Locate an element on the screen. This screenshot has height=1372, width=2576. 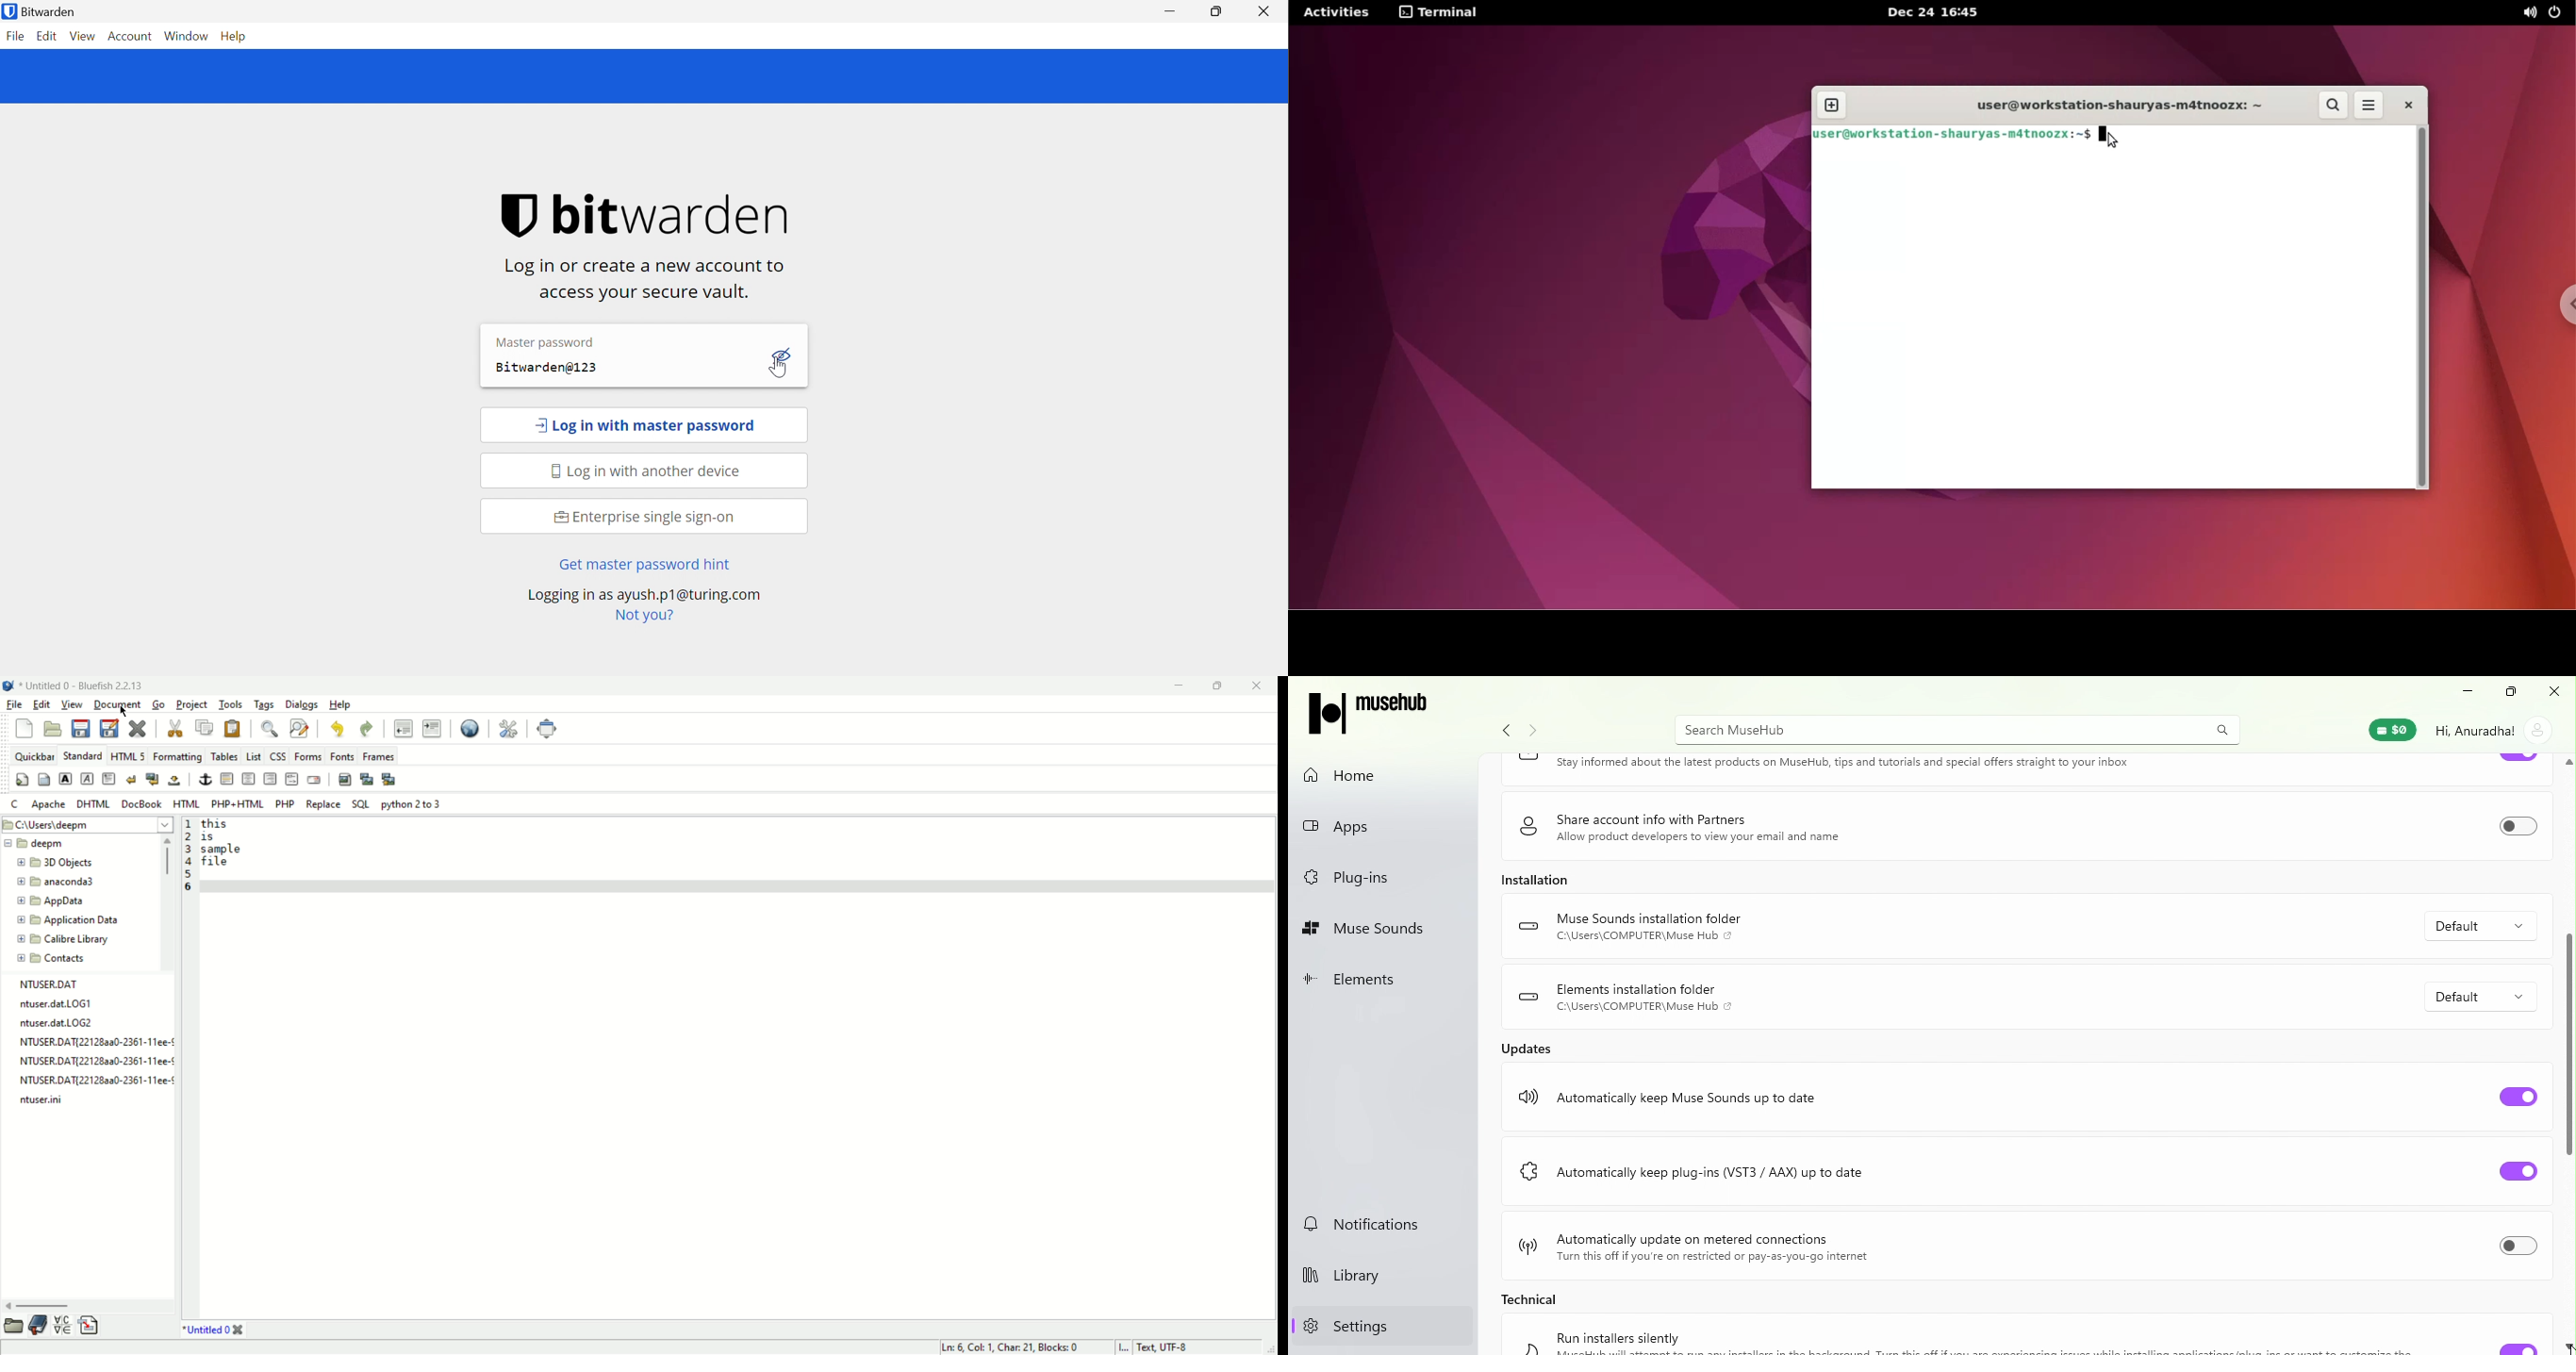
Search MuseHUb is located at coordinates (1956, 731).